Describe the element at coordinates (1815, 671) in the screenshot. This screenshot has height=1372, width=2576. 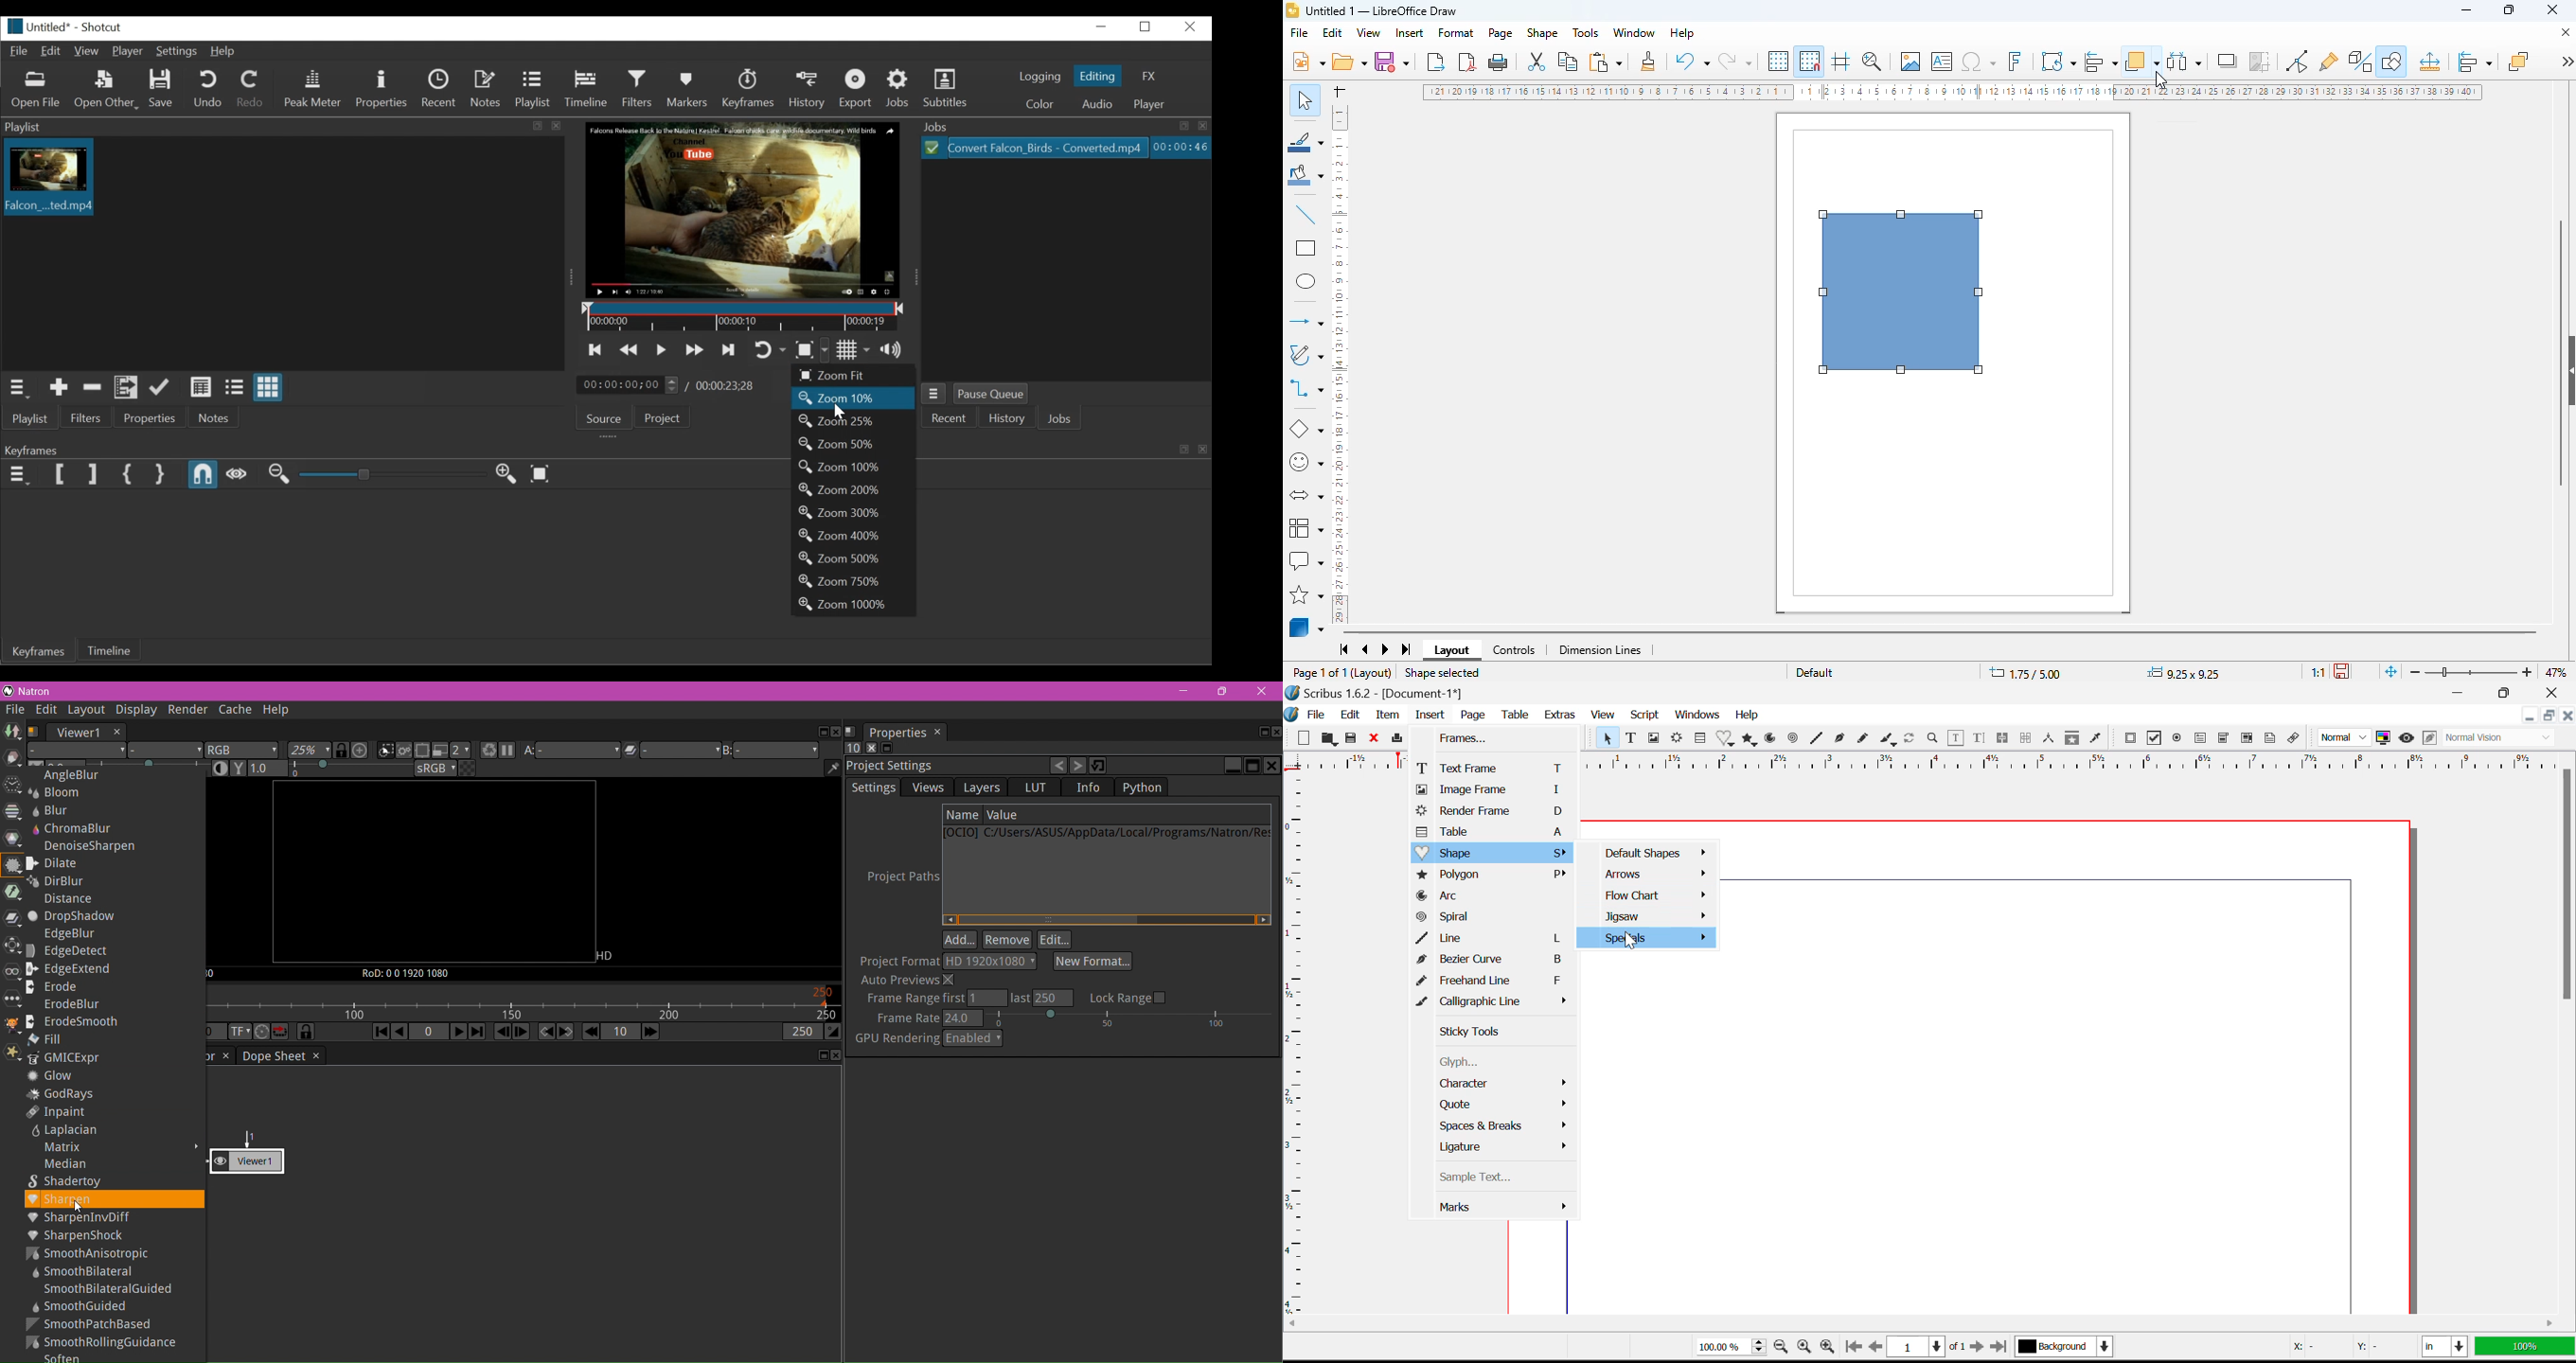
I see `default` at that location.